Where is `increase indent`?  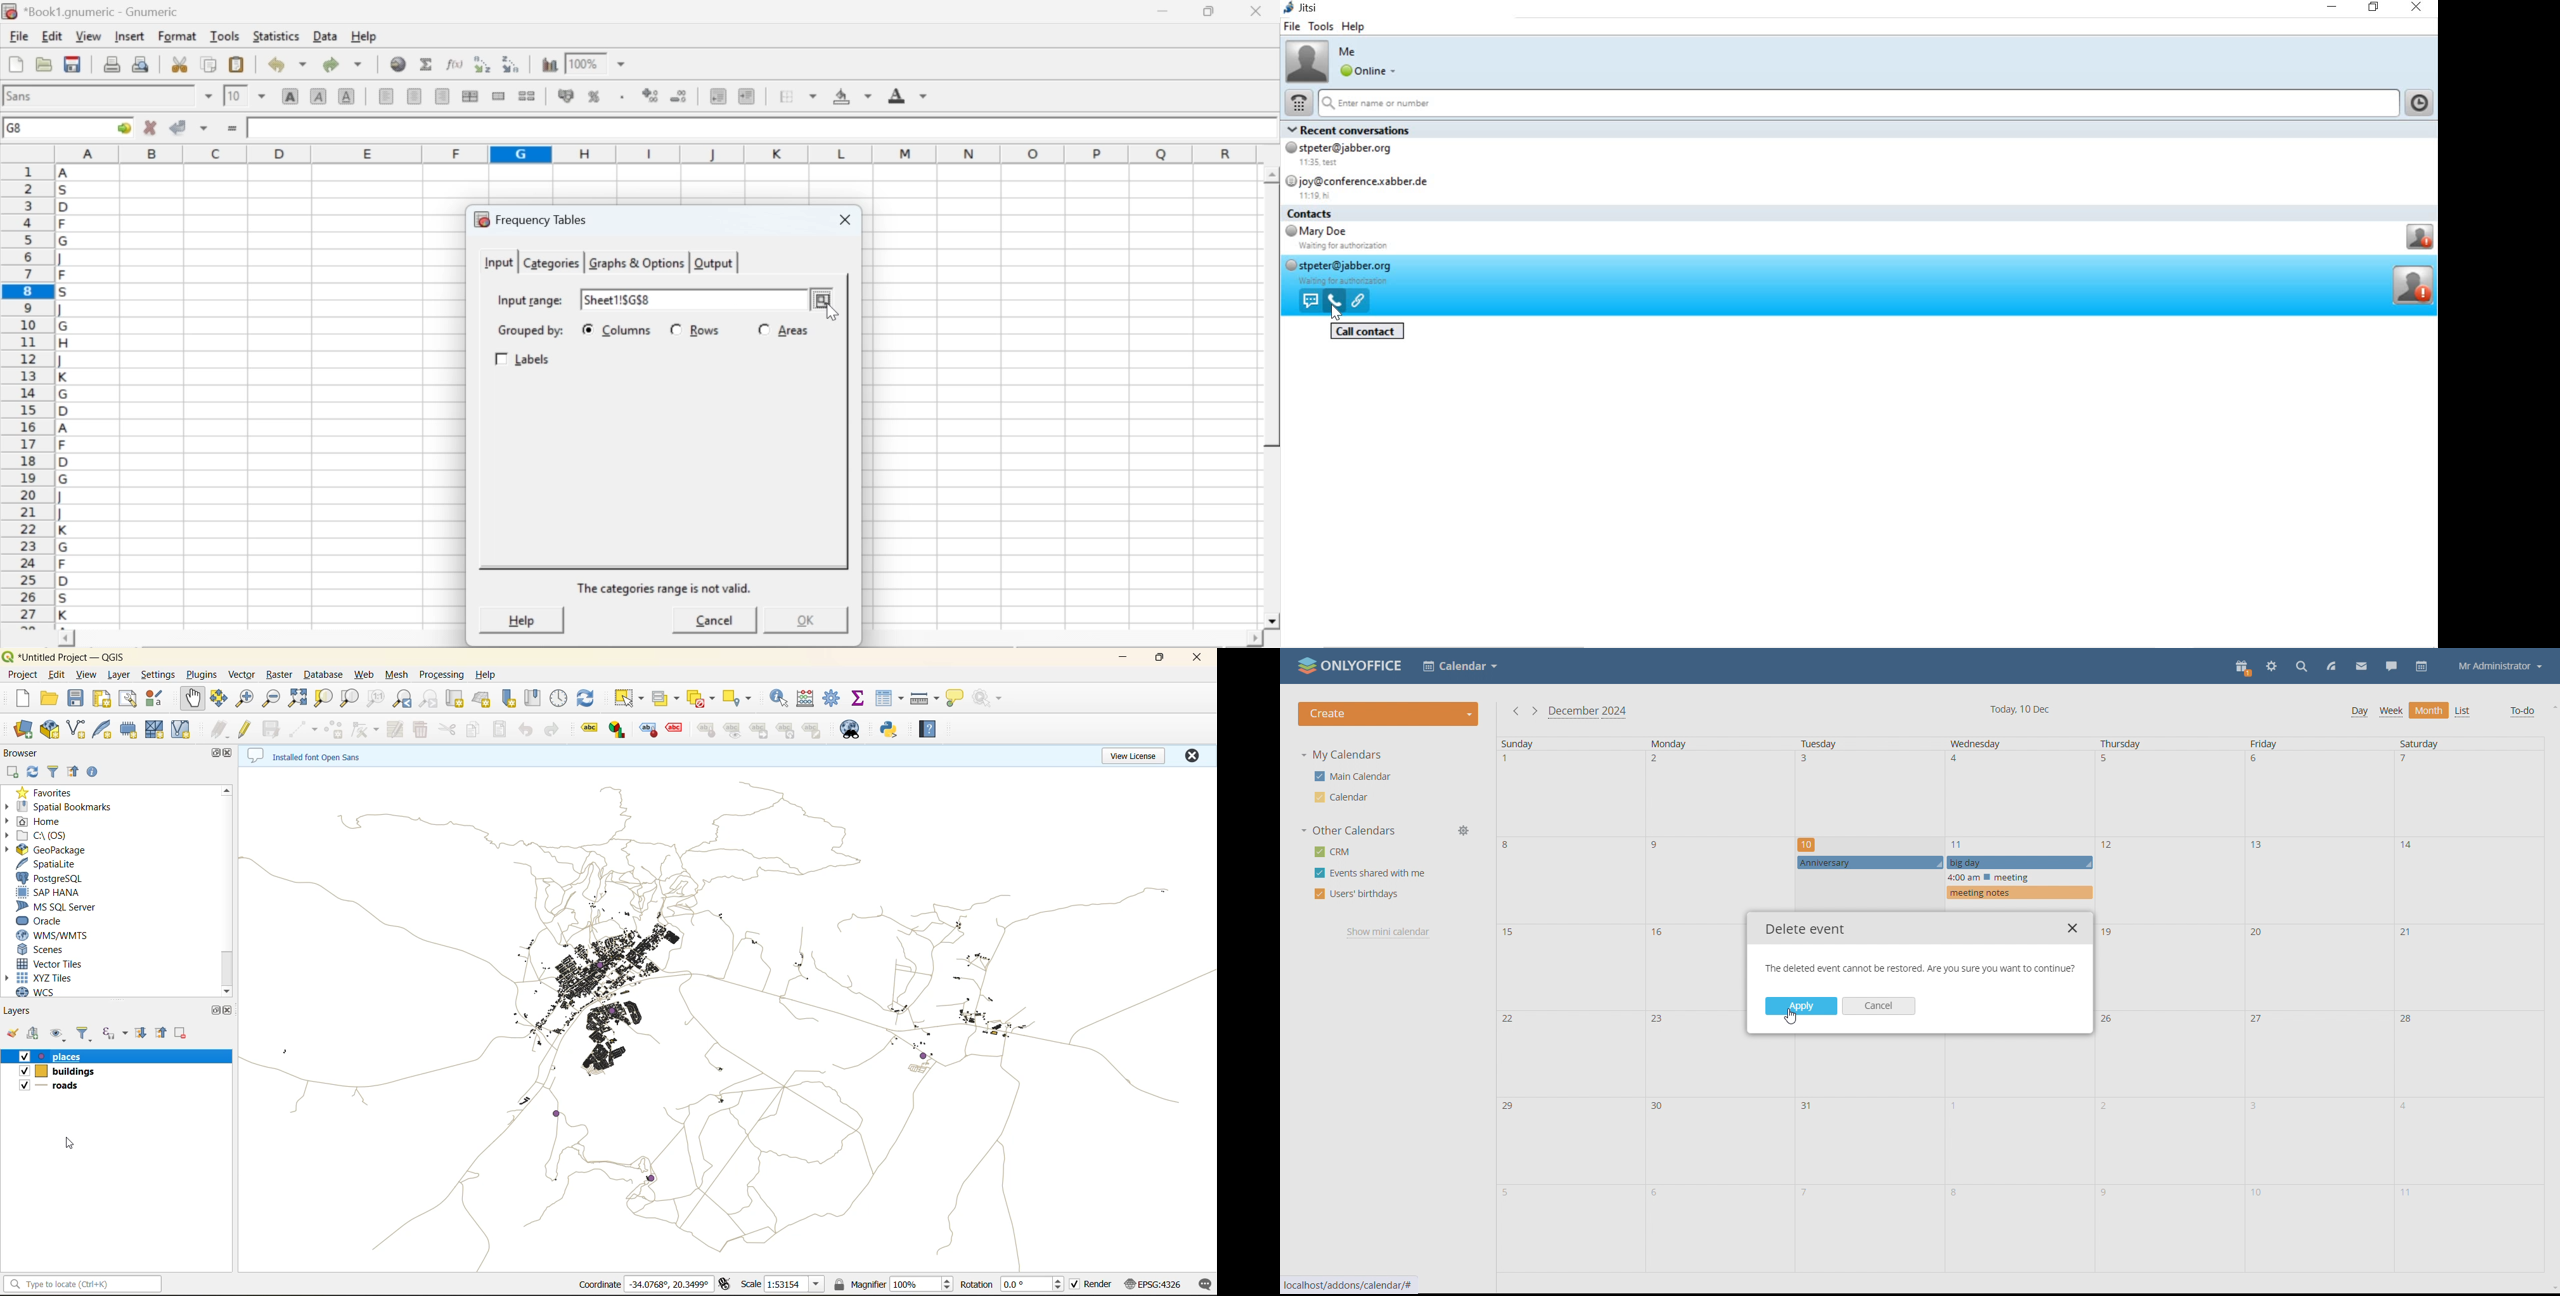
increase indent is located at coordinates (746, 97).